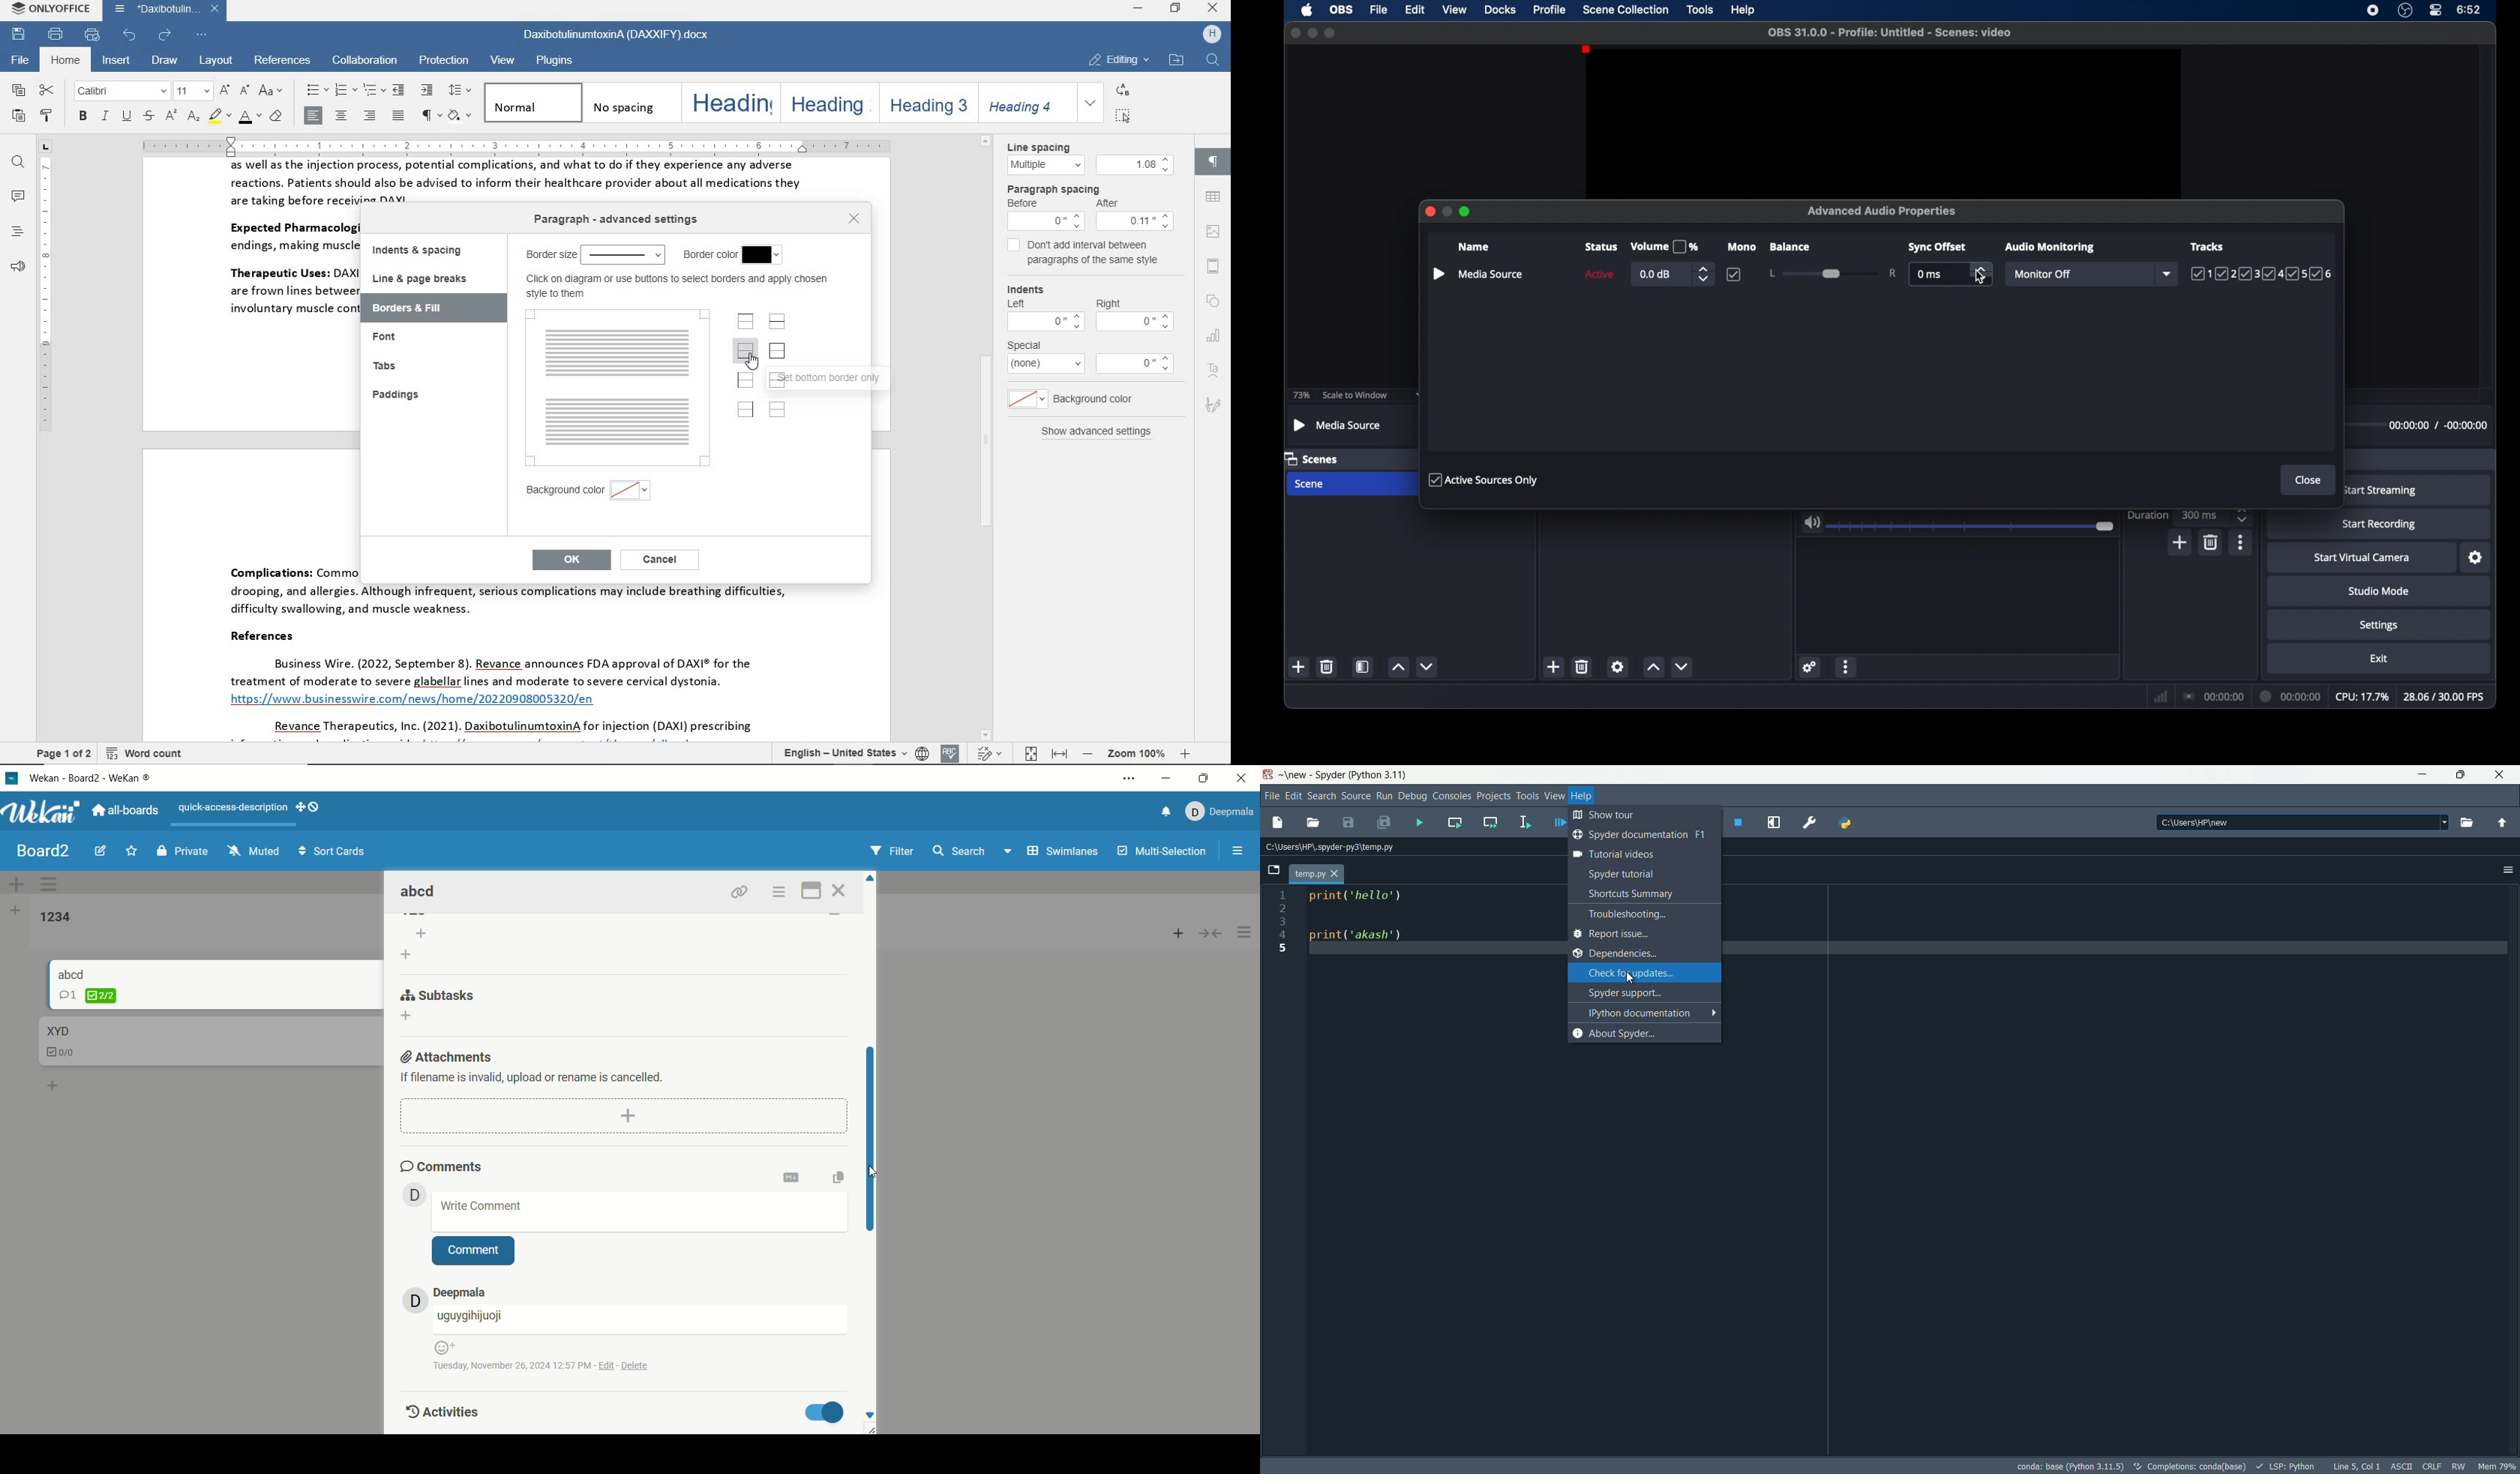 This screenshot has height=1484, width=2520. What do you see at coordinates (923, 753) in the screenshot?
I see `set document language` at bounding box center [923, 753].